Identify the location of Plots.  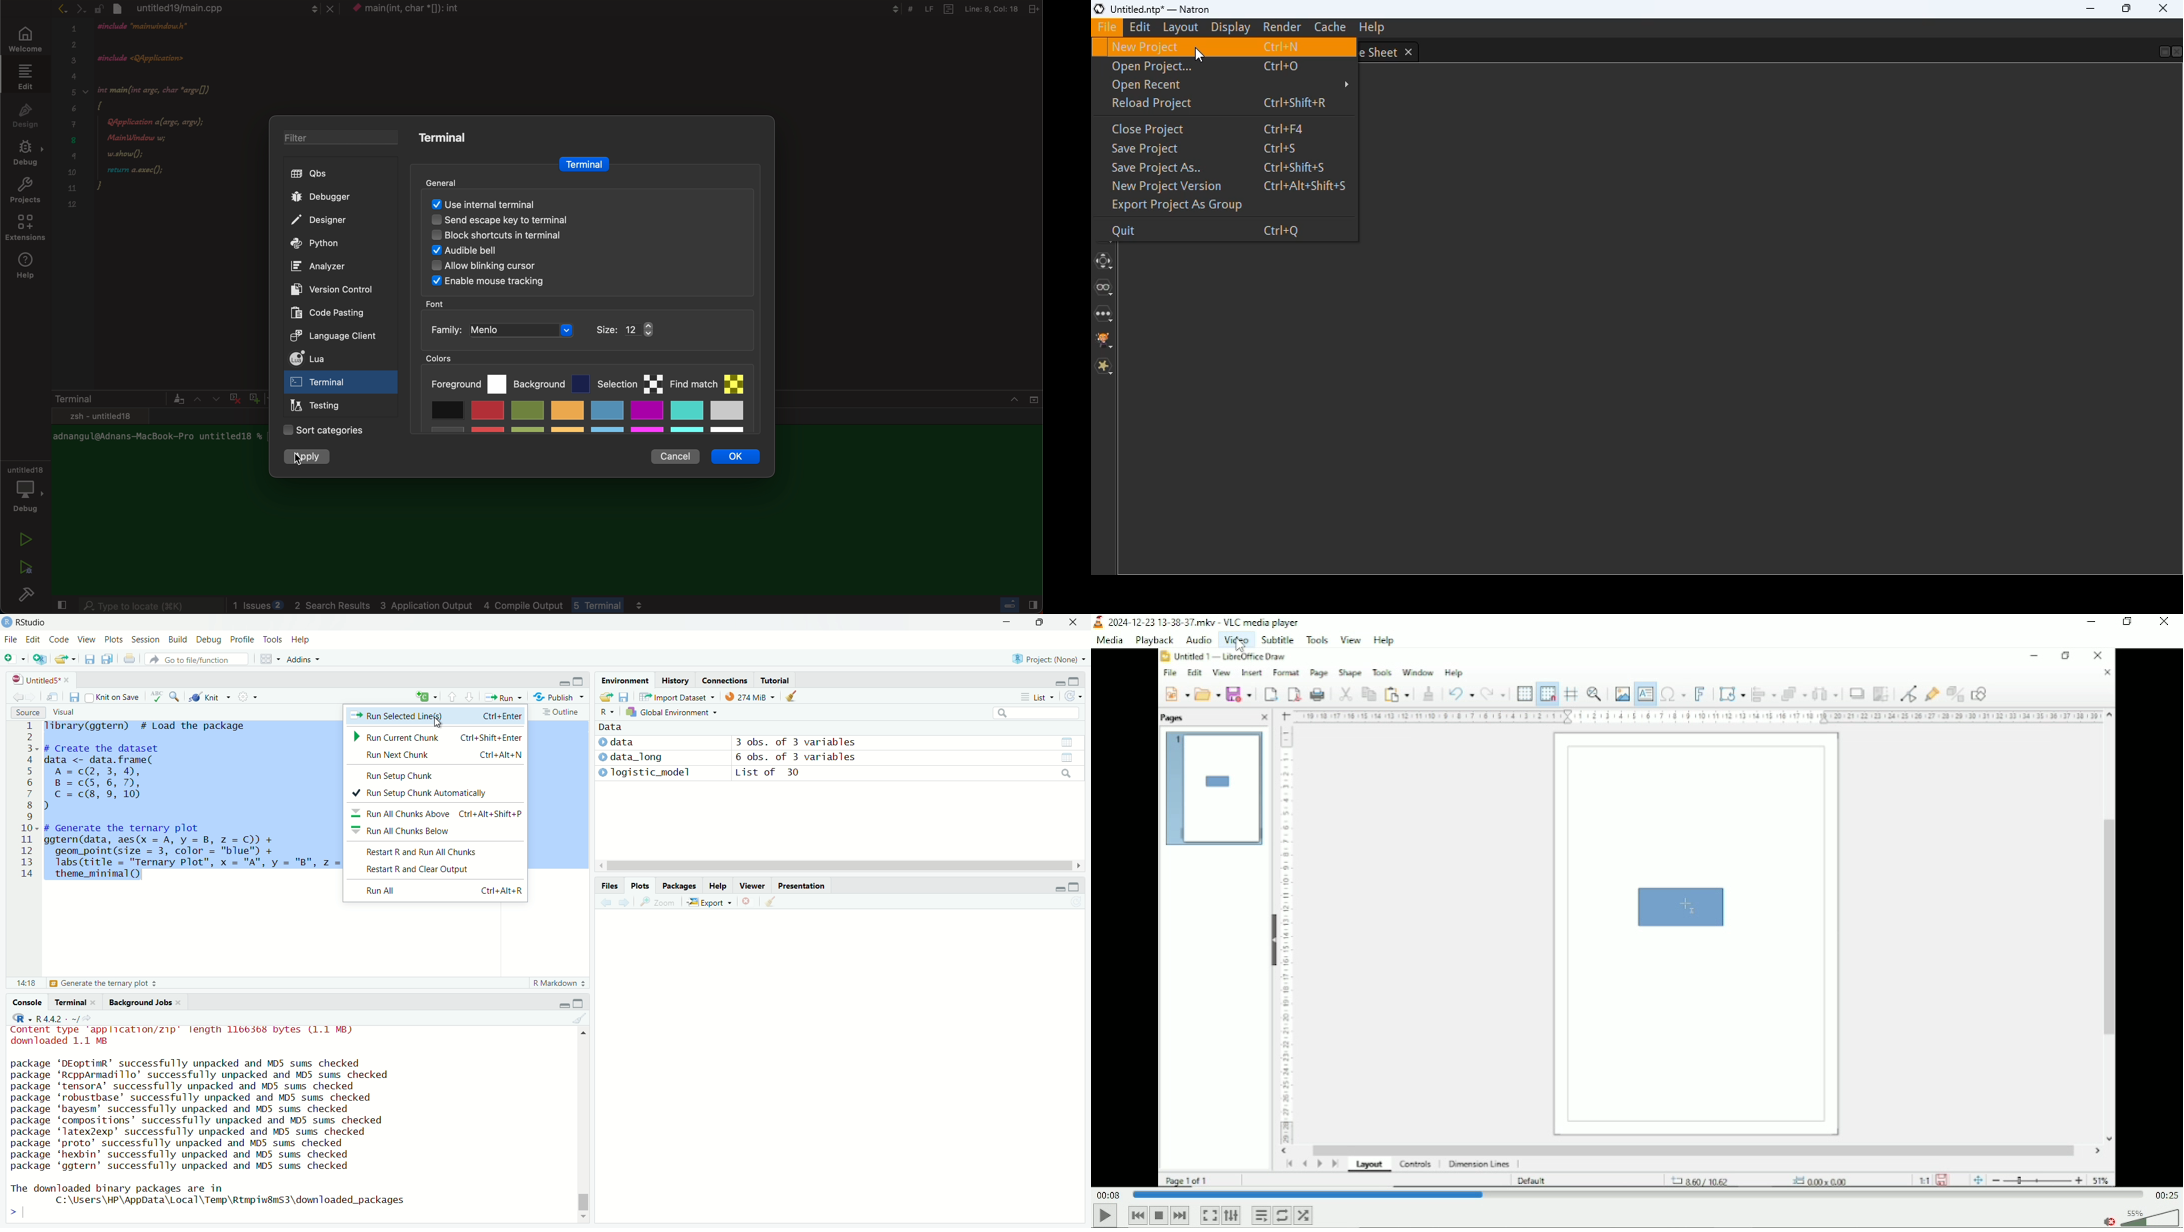
(639, 885).